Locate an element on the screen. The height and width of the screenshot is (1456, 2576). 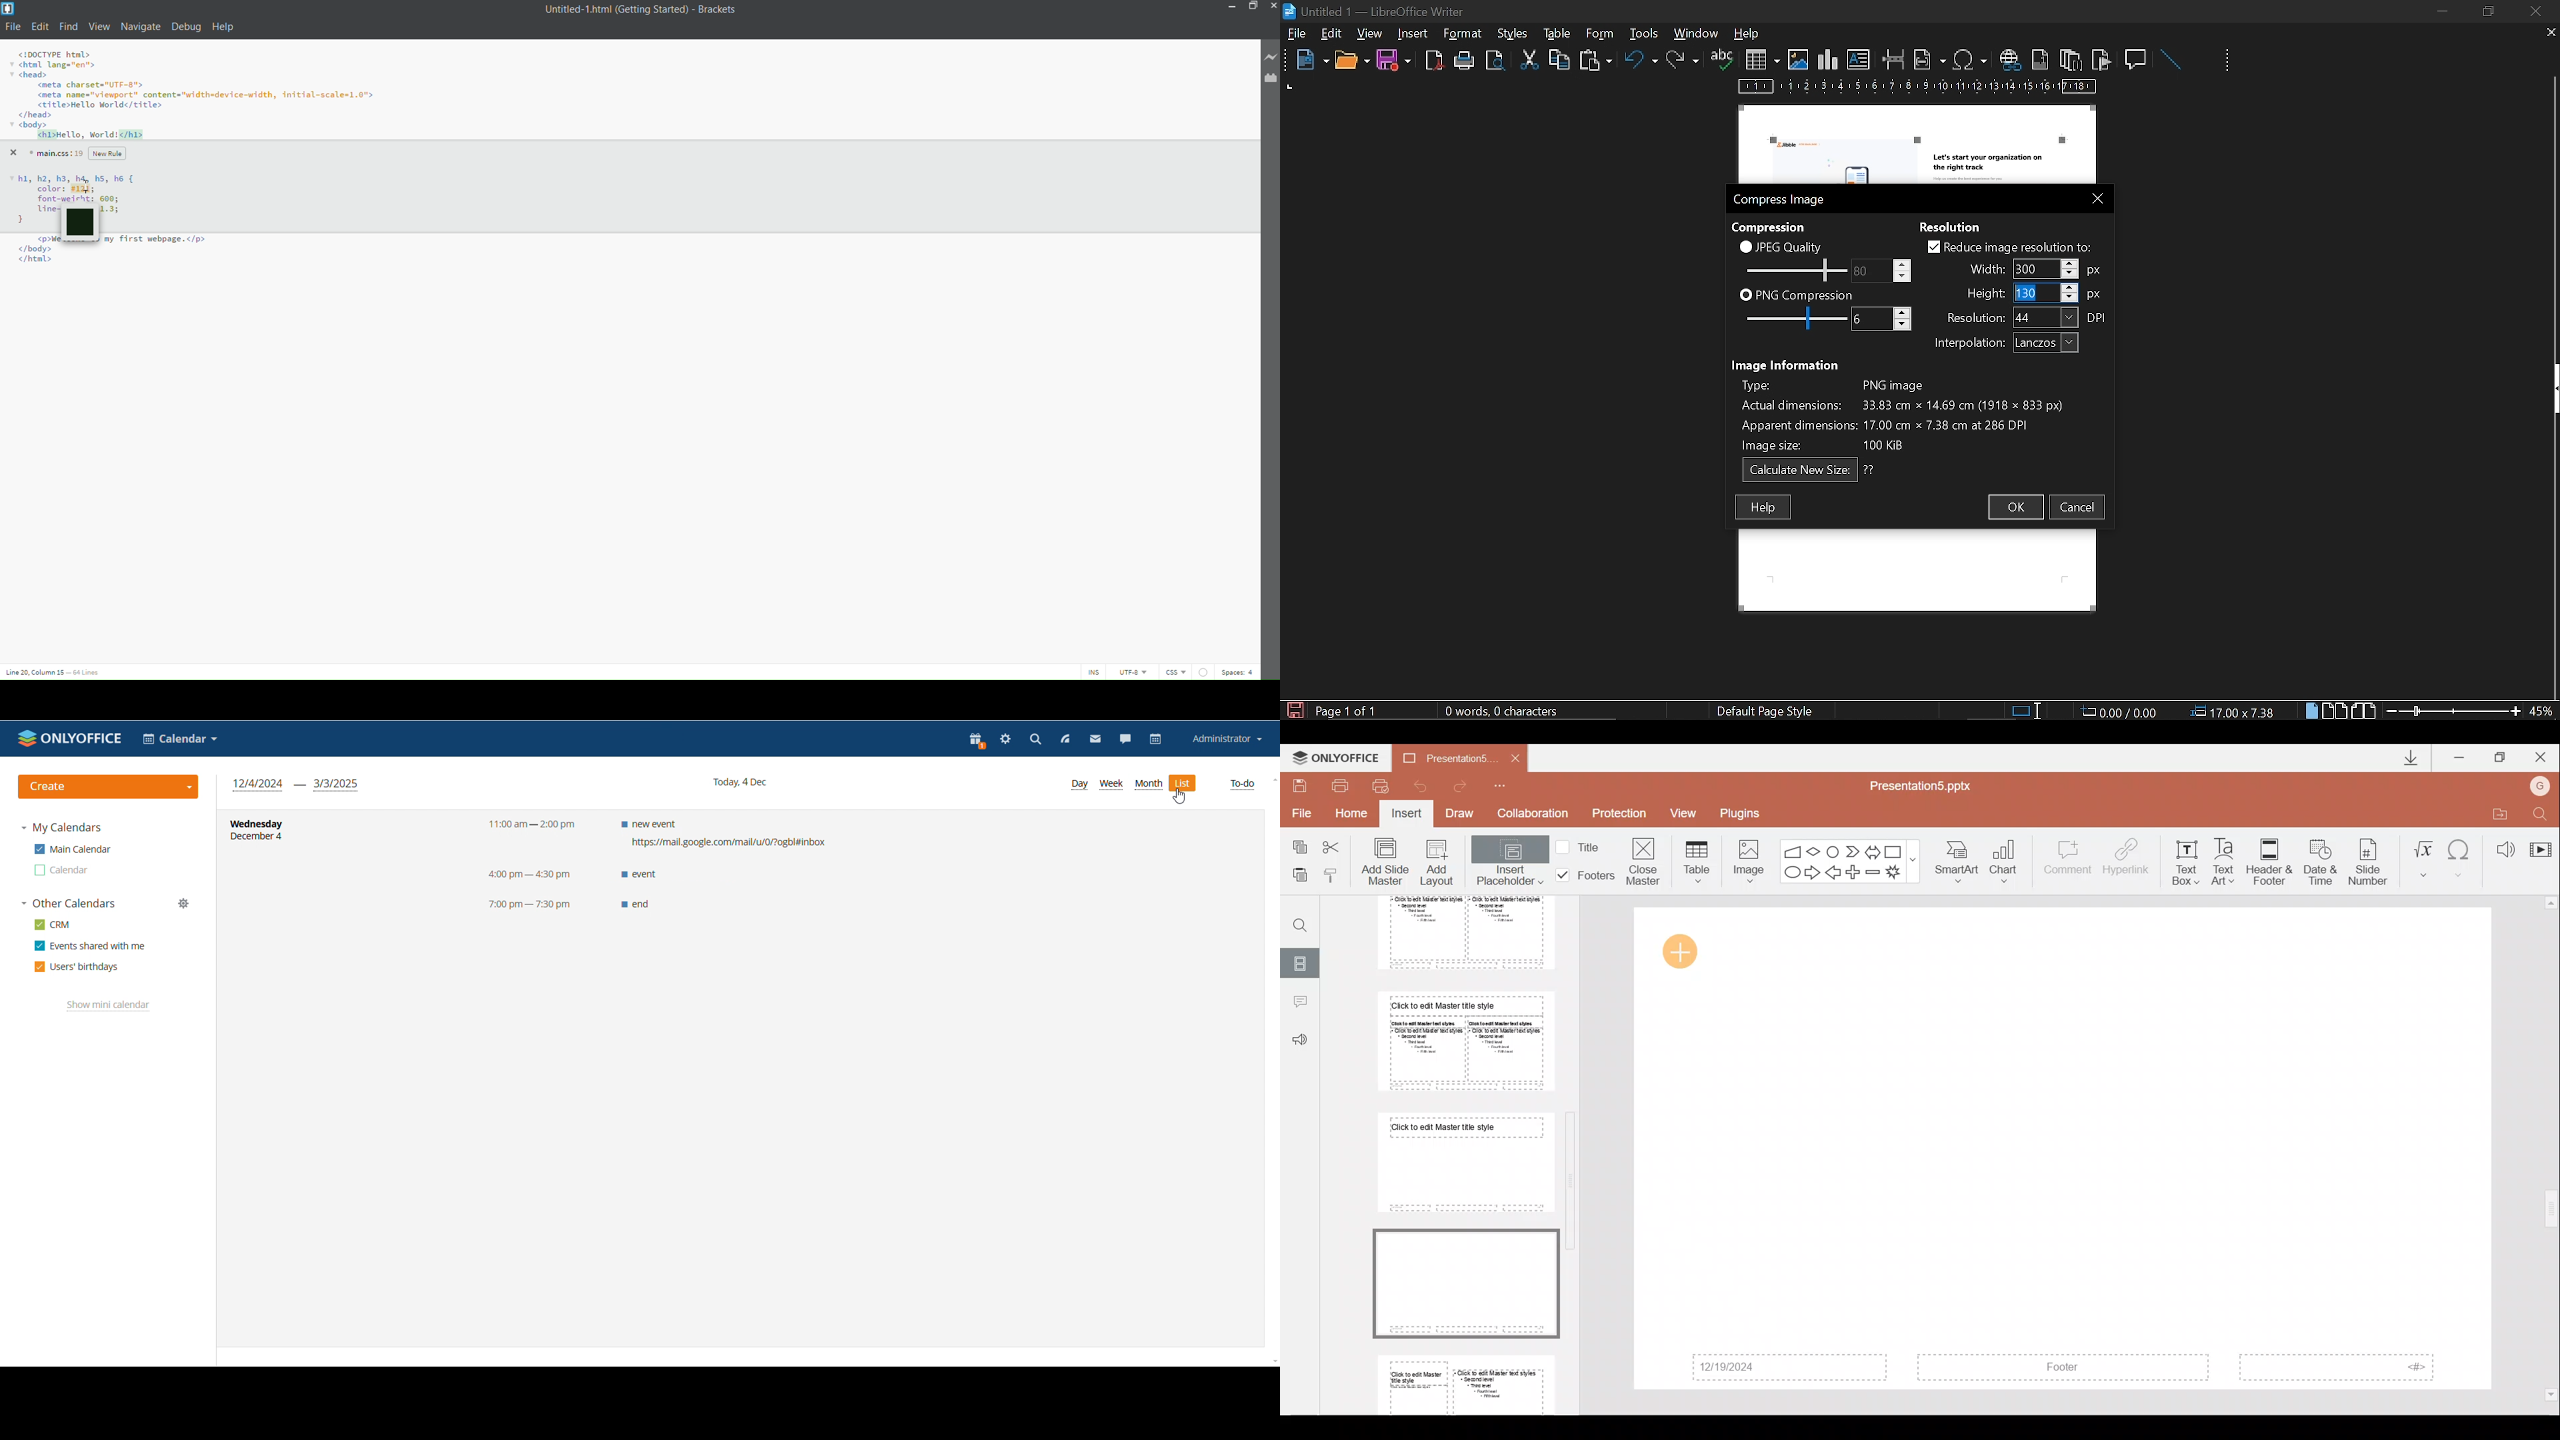
SmartArt is located at coordinates (1959, 863).